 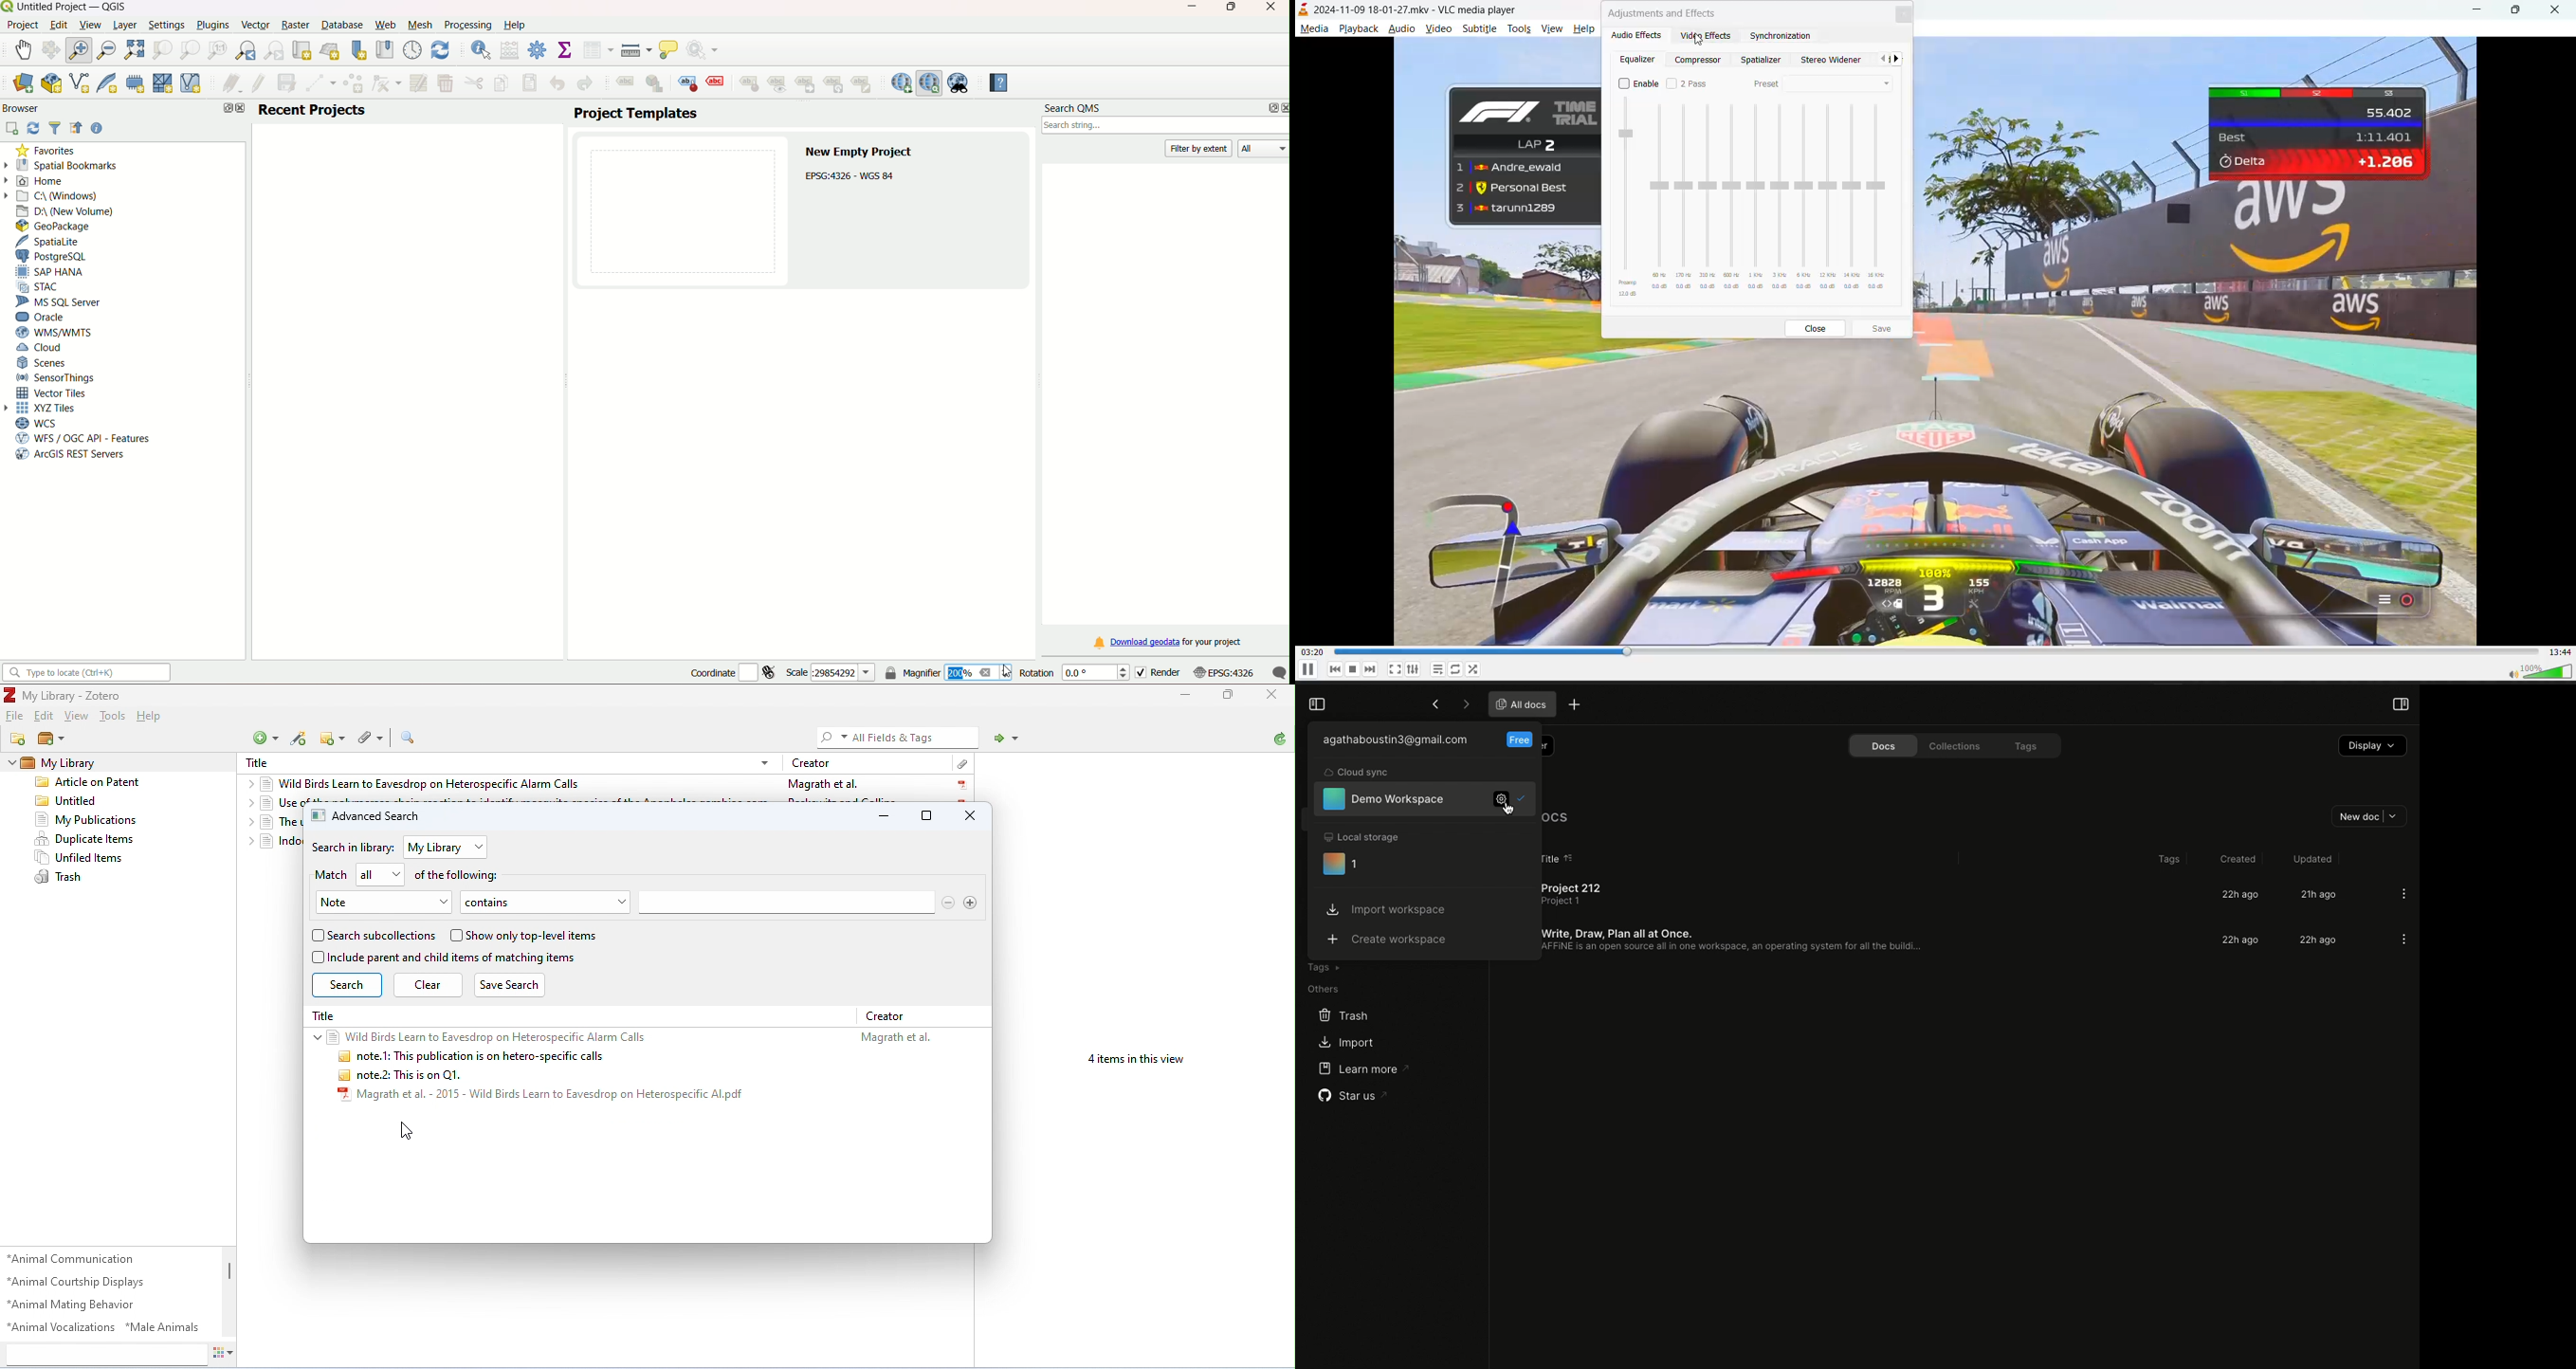 I want to click on measure line, so click(x=636, y=51).